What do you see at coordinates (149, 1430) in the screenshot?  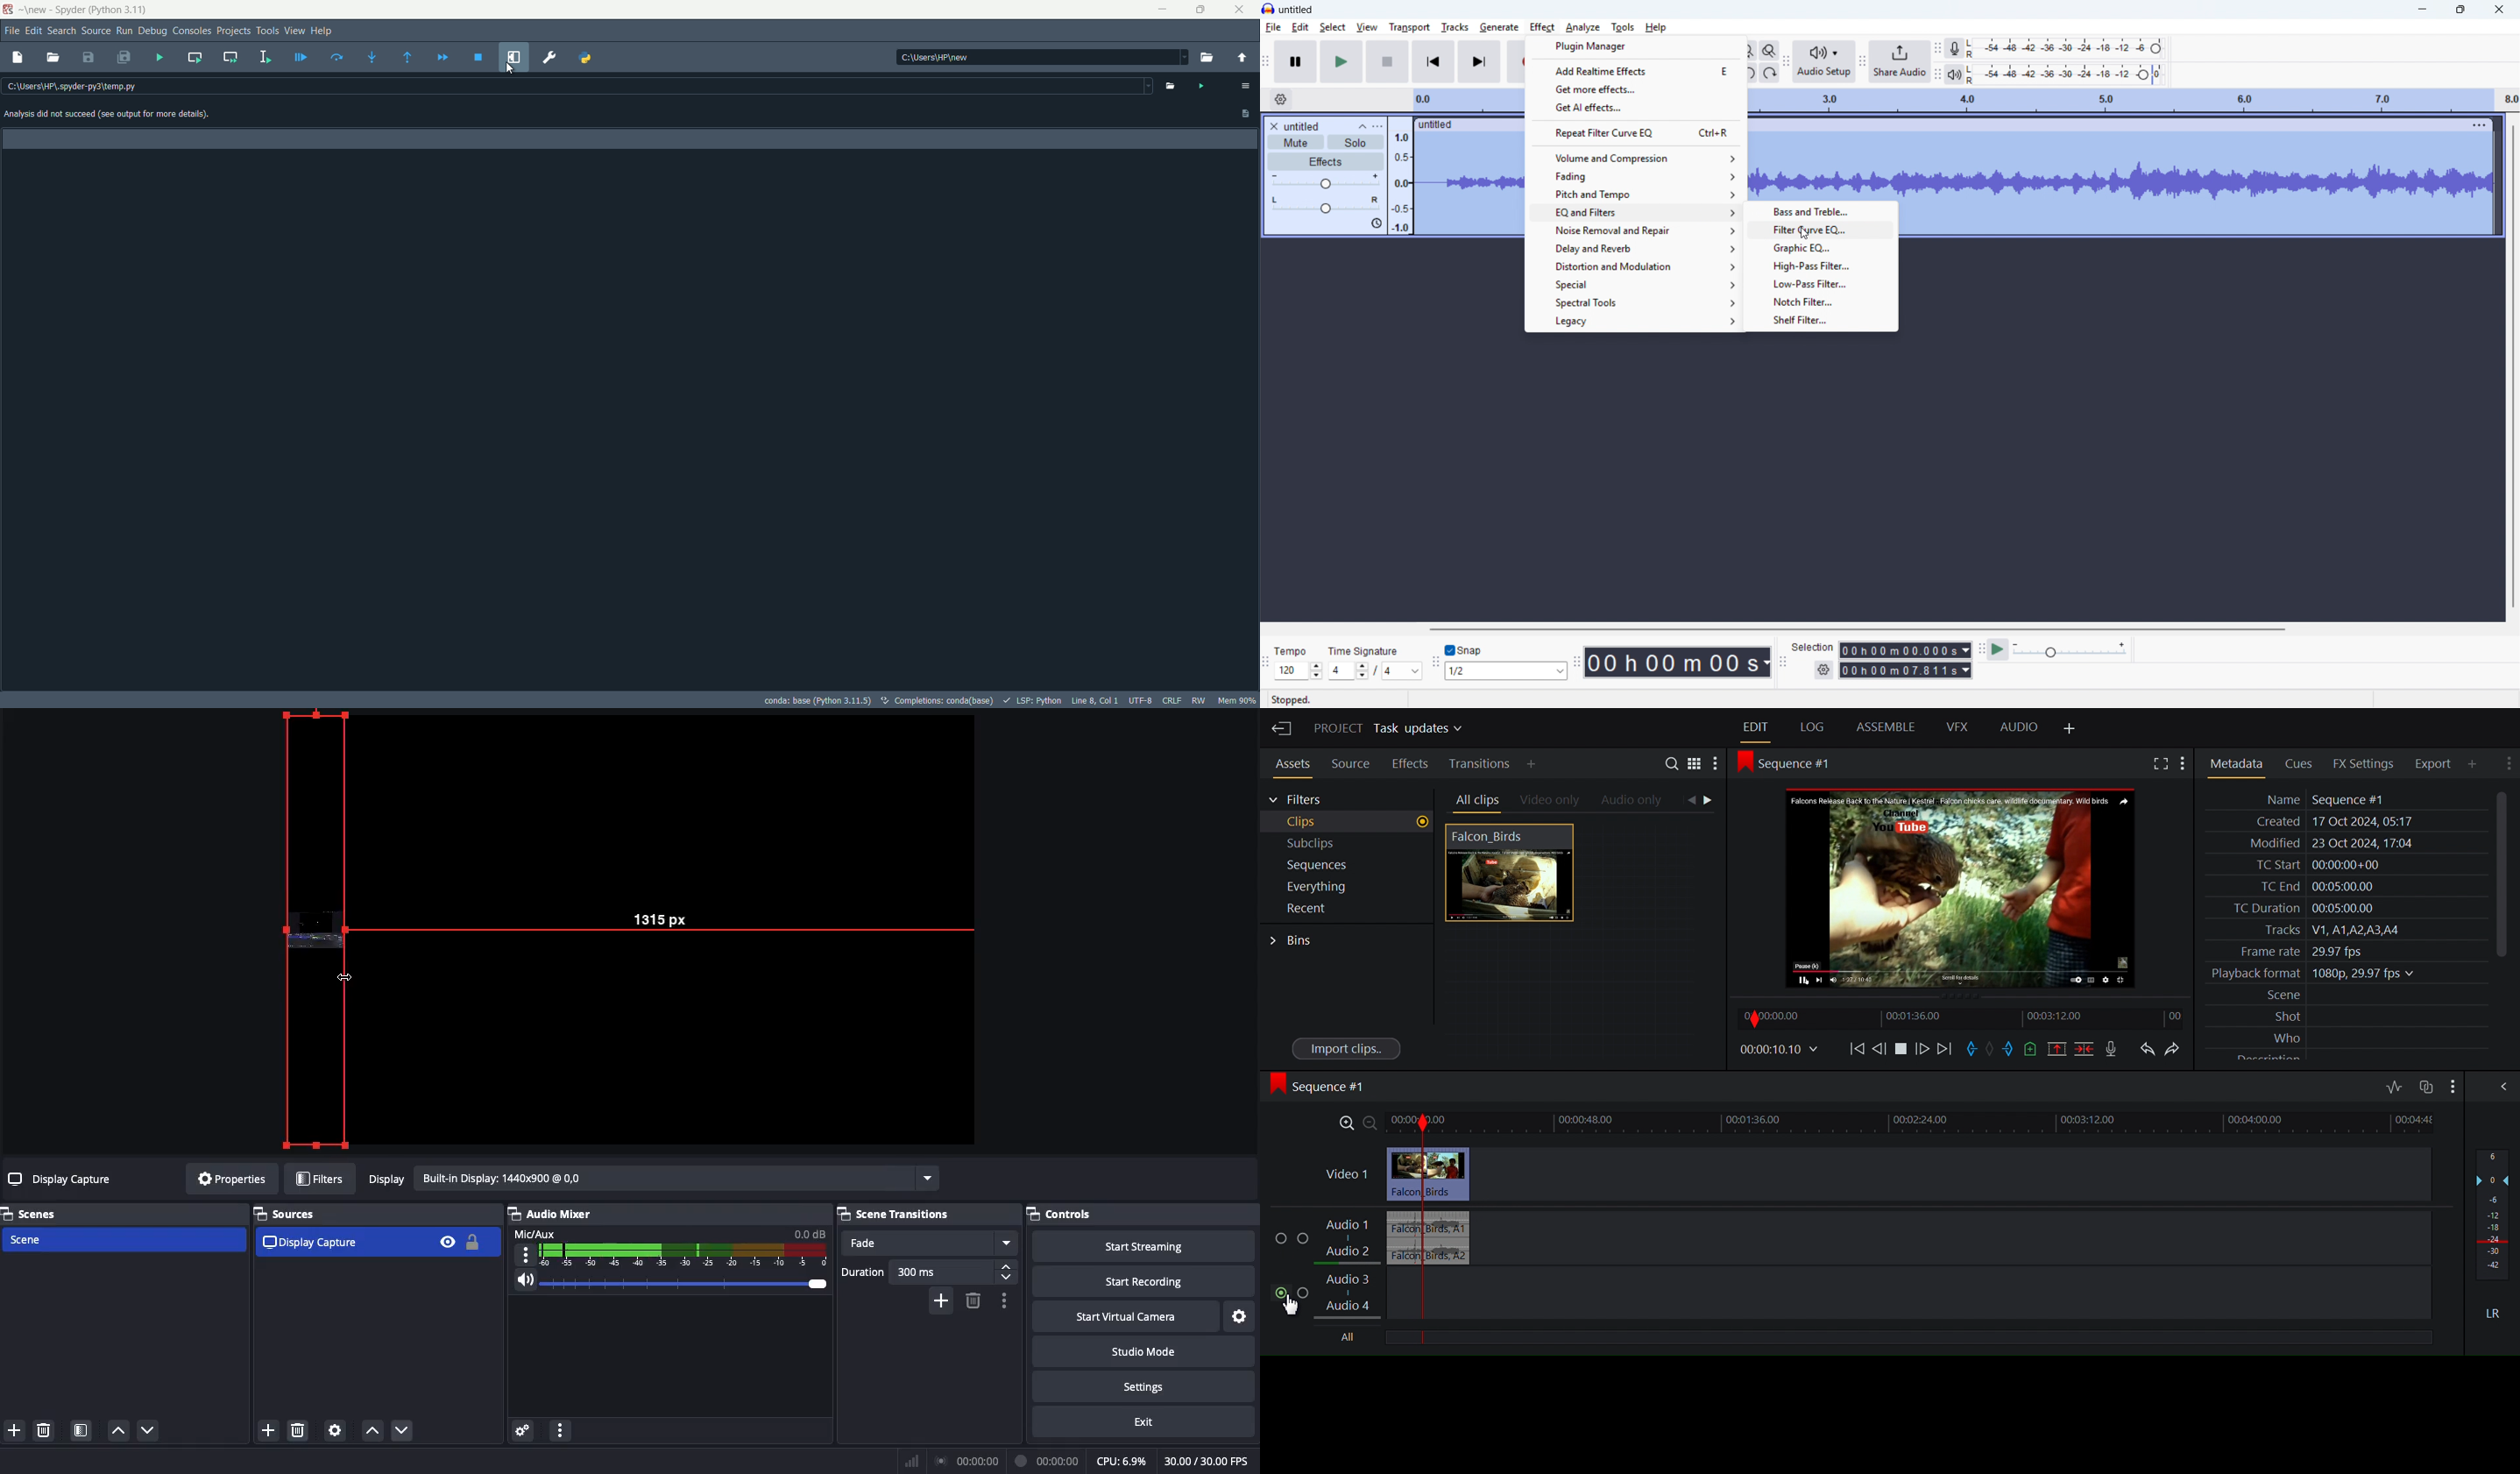 I see `Move down` at bounding box center [149, 1430].